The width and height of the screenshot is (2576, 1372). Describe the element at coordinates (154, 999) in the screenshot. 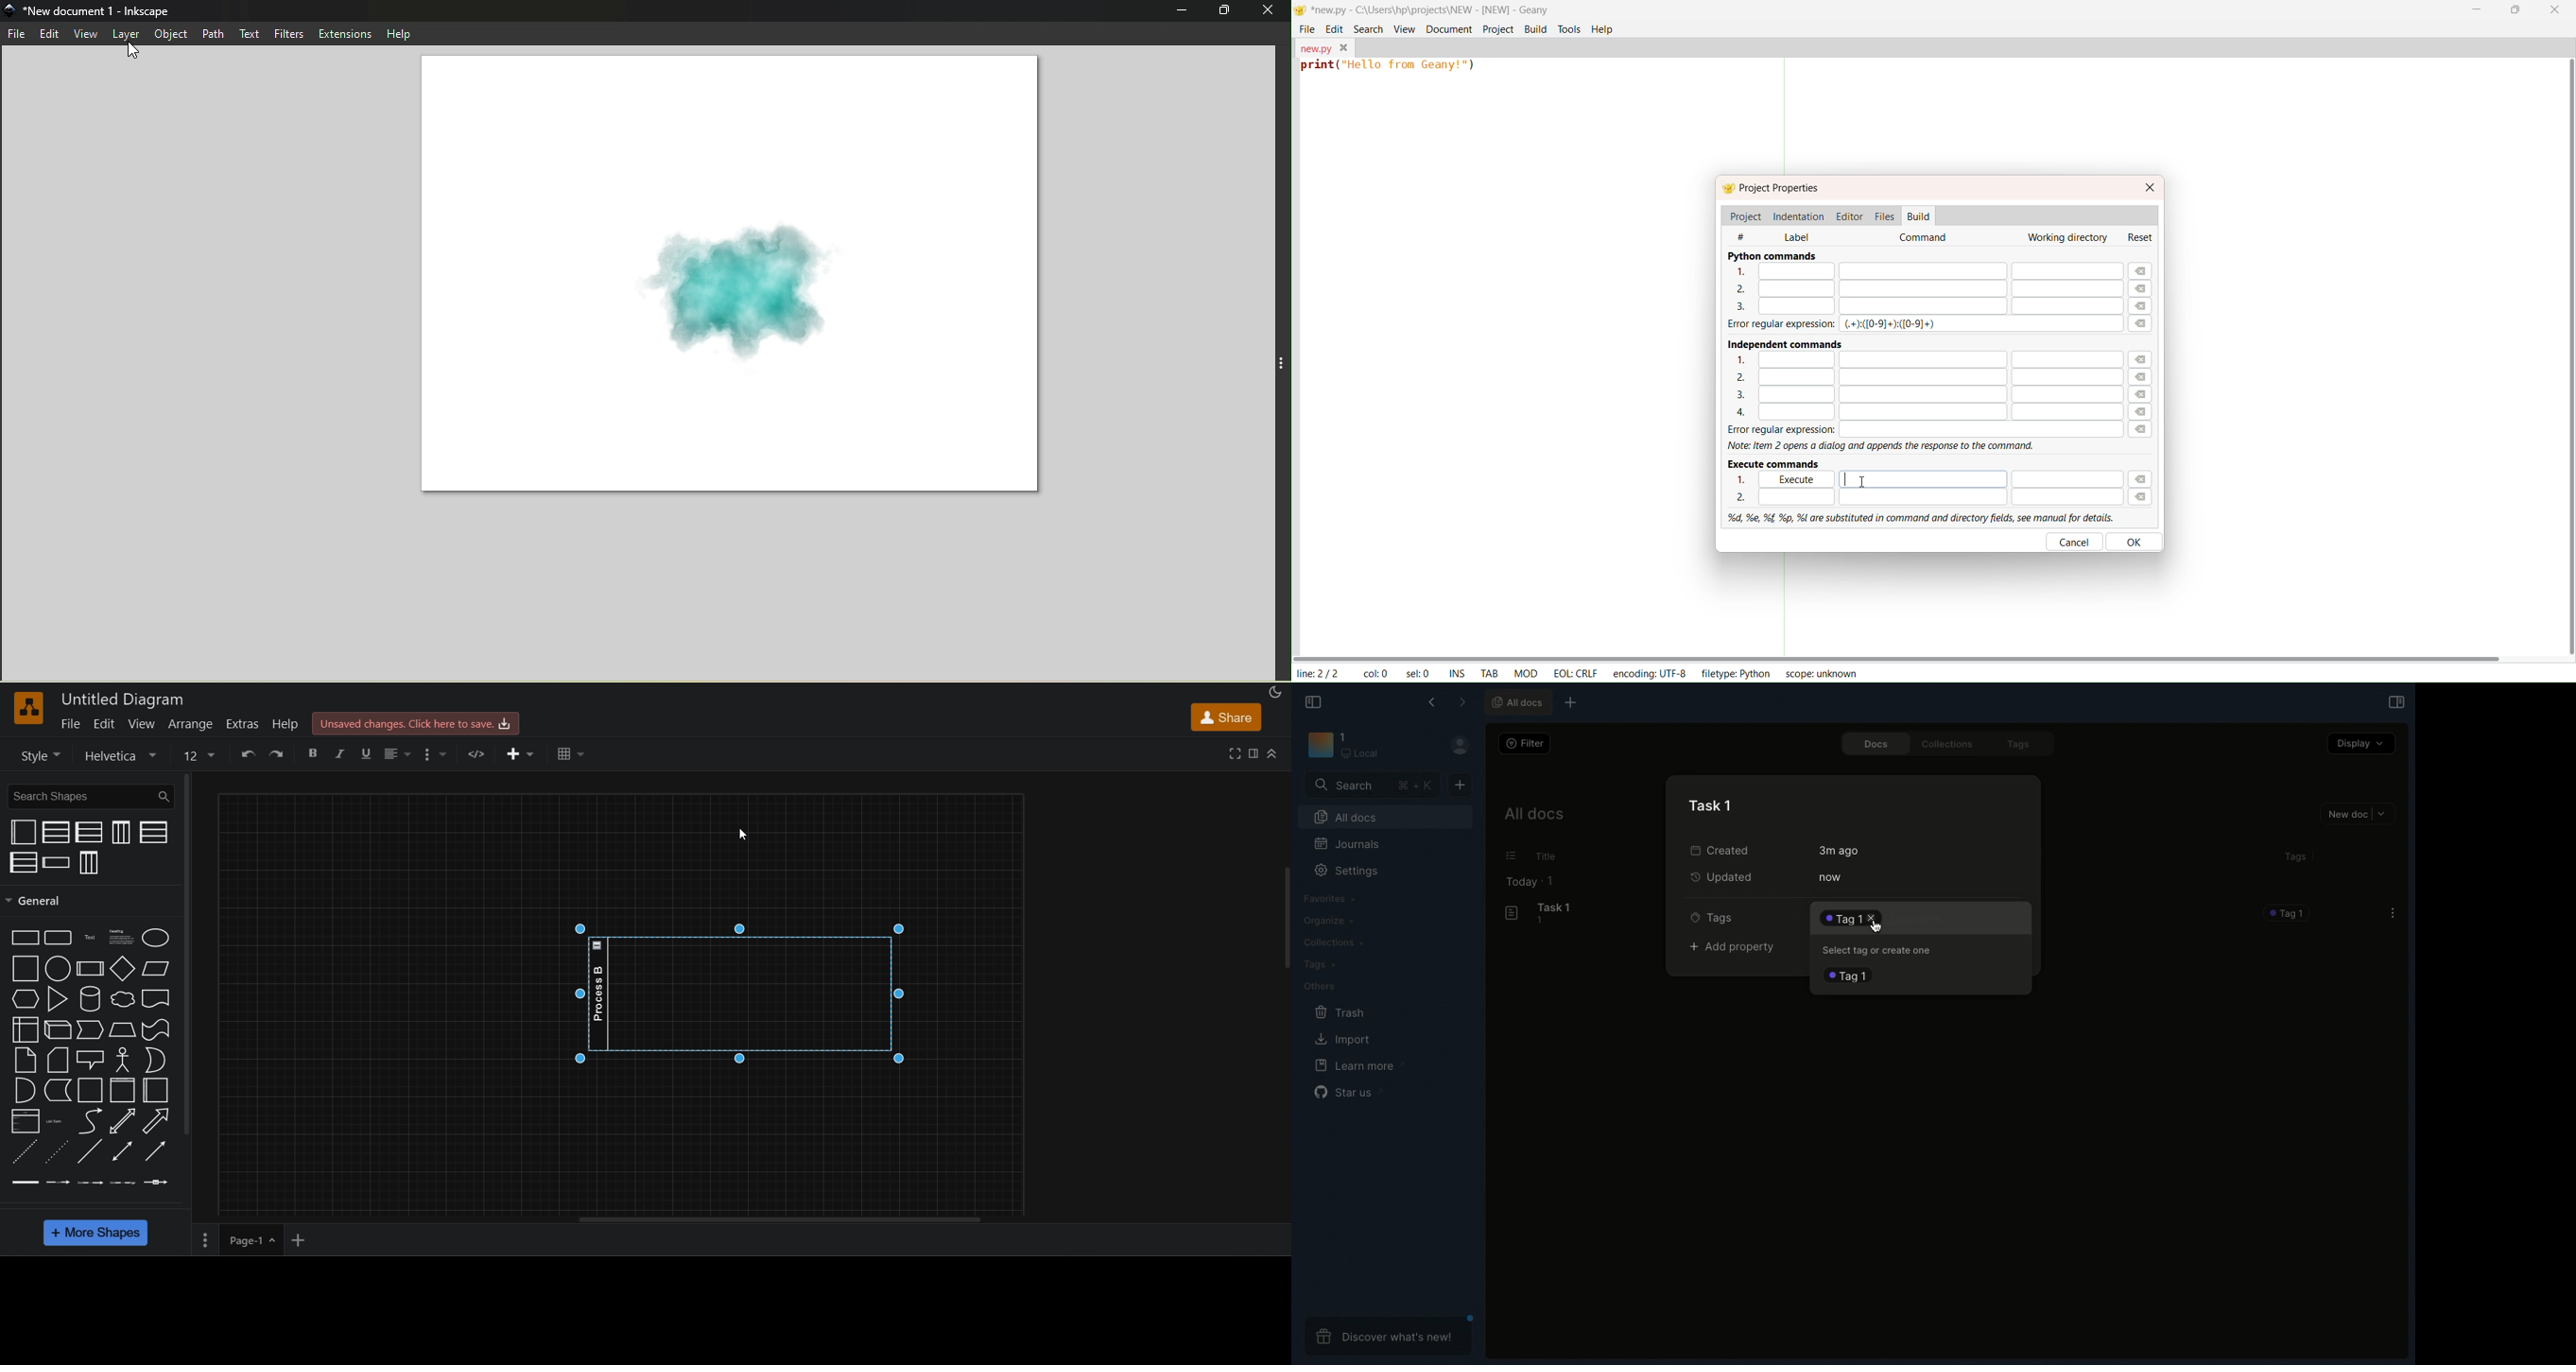

I see `document` at that location.